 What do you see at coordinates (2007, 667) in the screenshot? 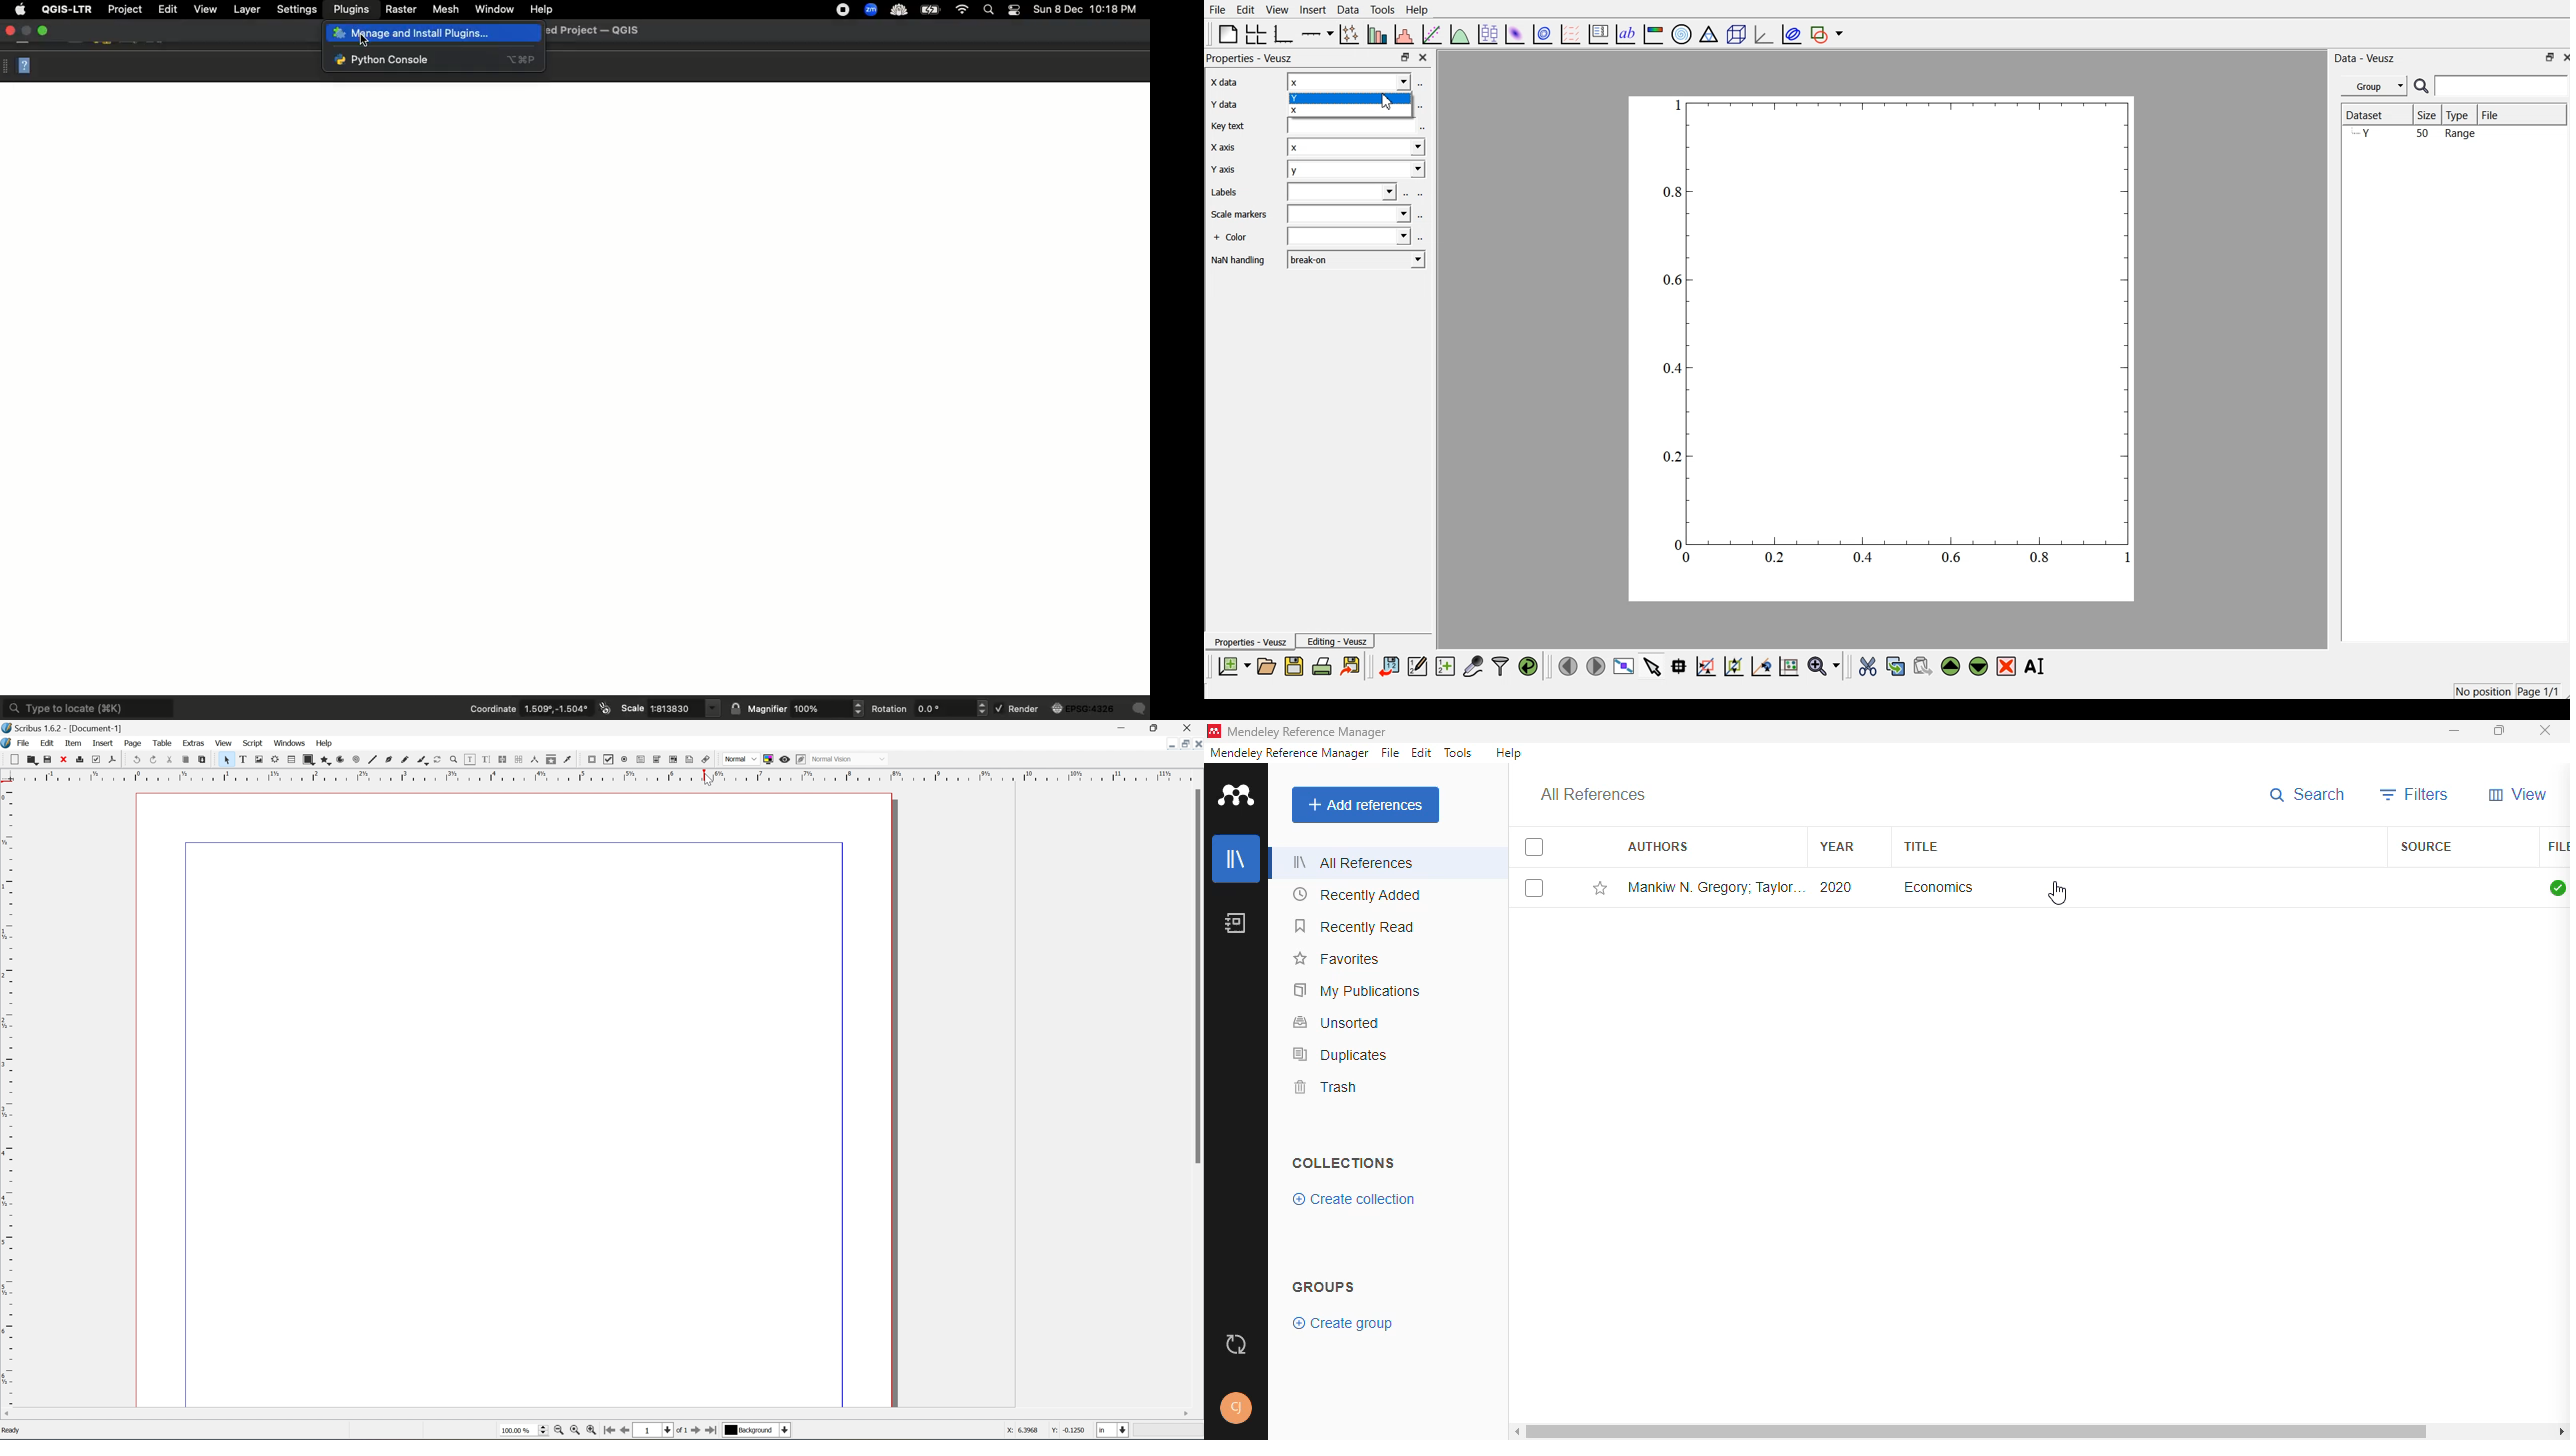
I see `remove the selected widgets` at bounding box center [2007, 667].